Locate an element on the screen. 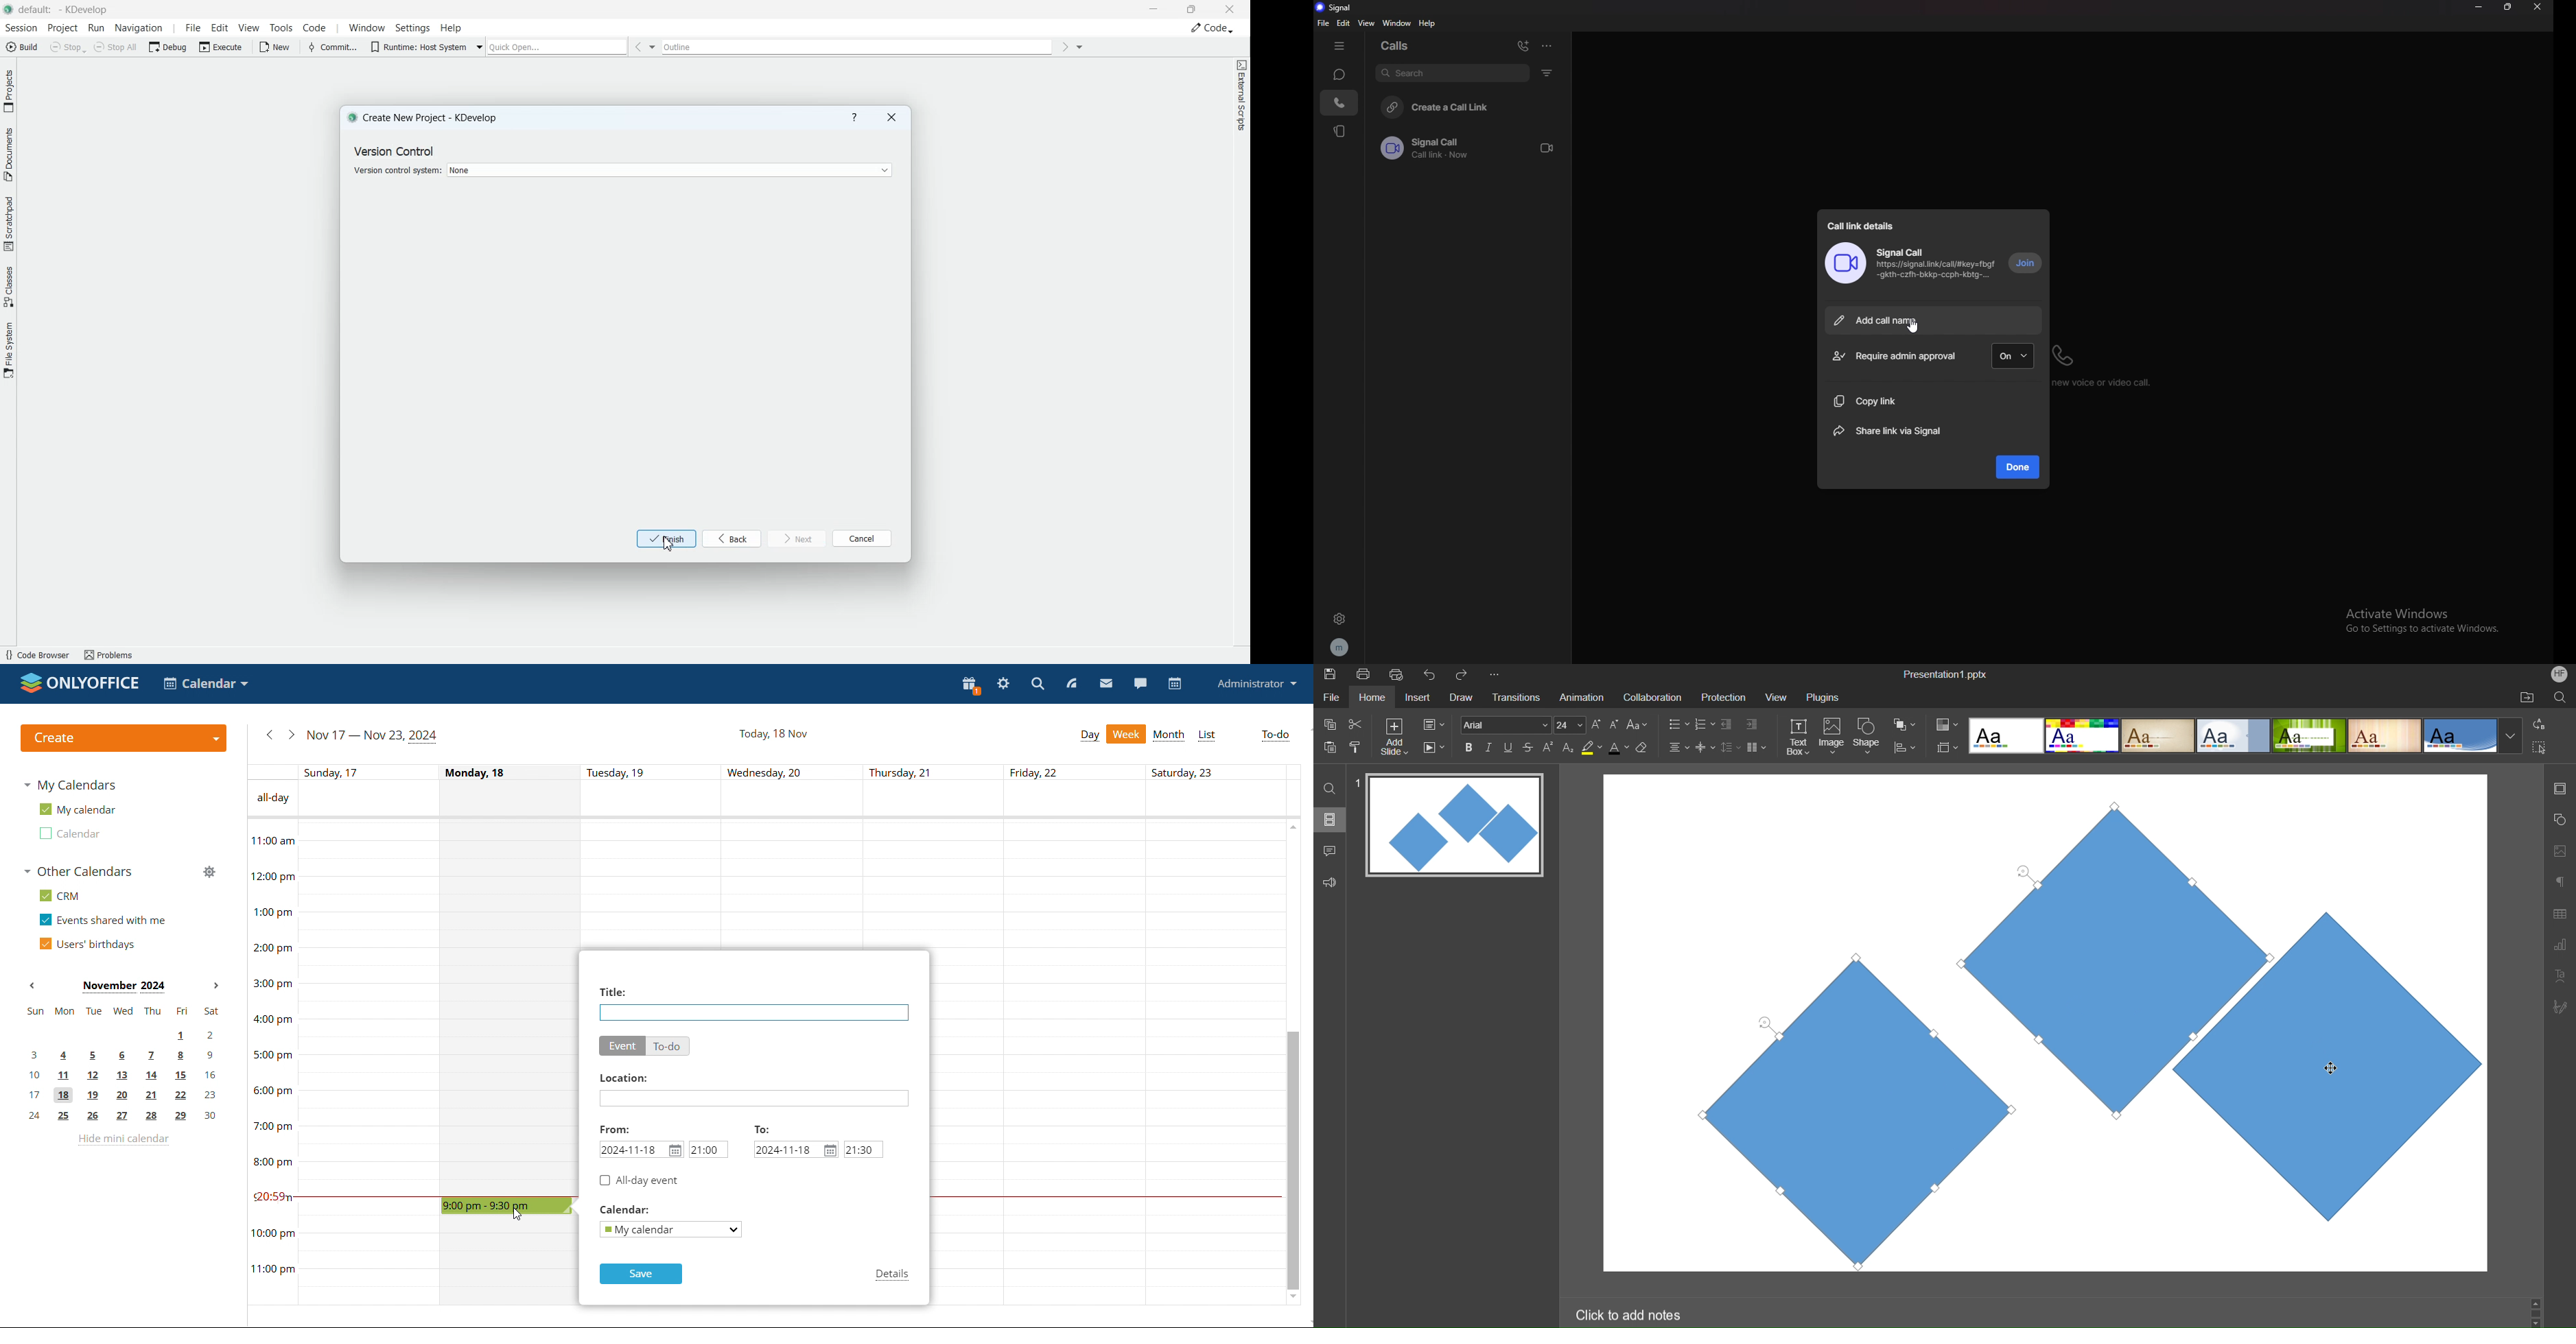 The image size is (2576, 1344). Text Color is located at coordinates (1619, 747).